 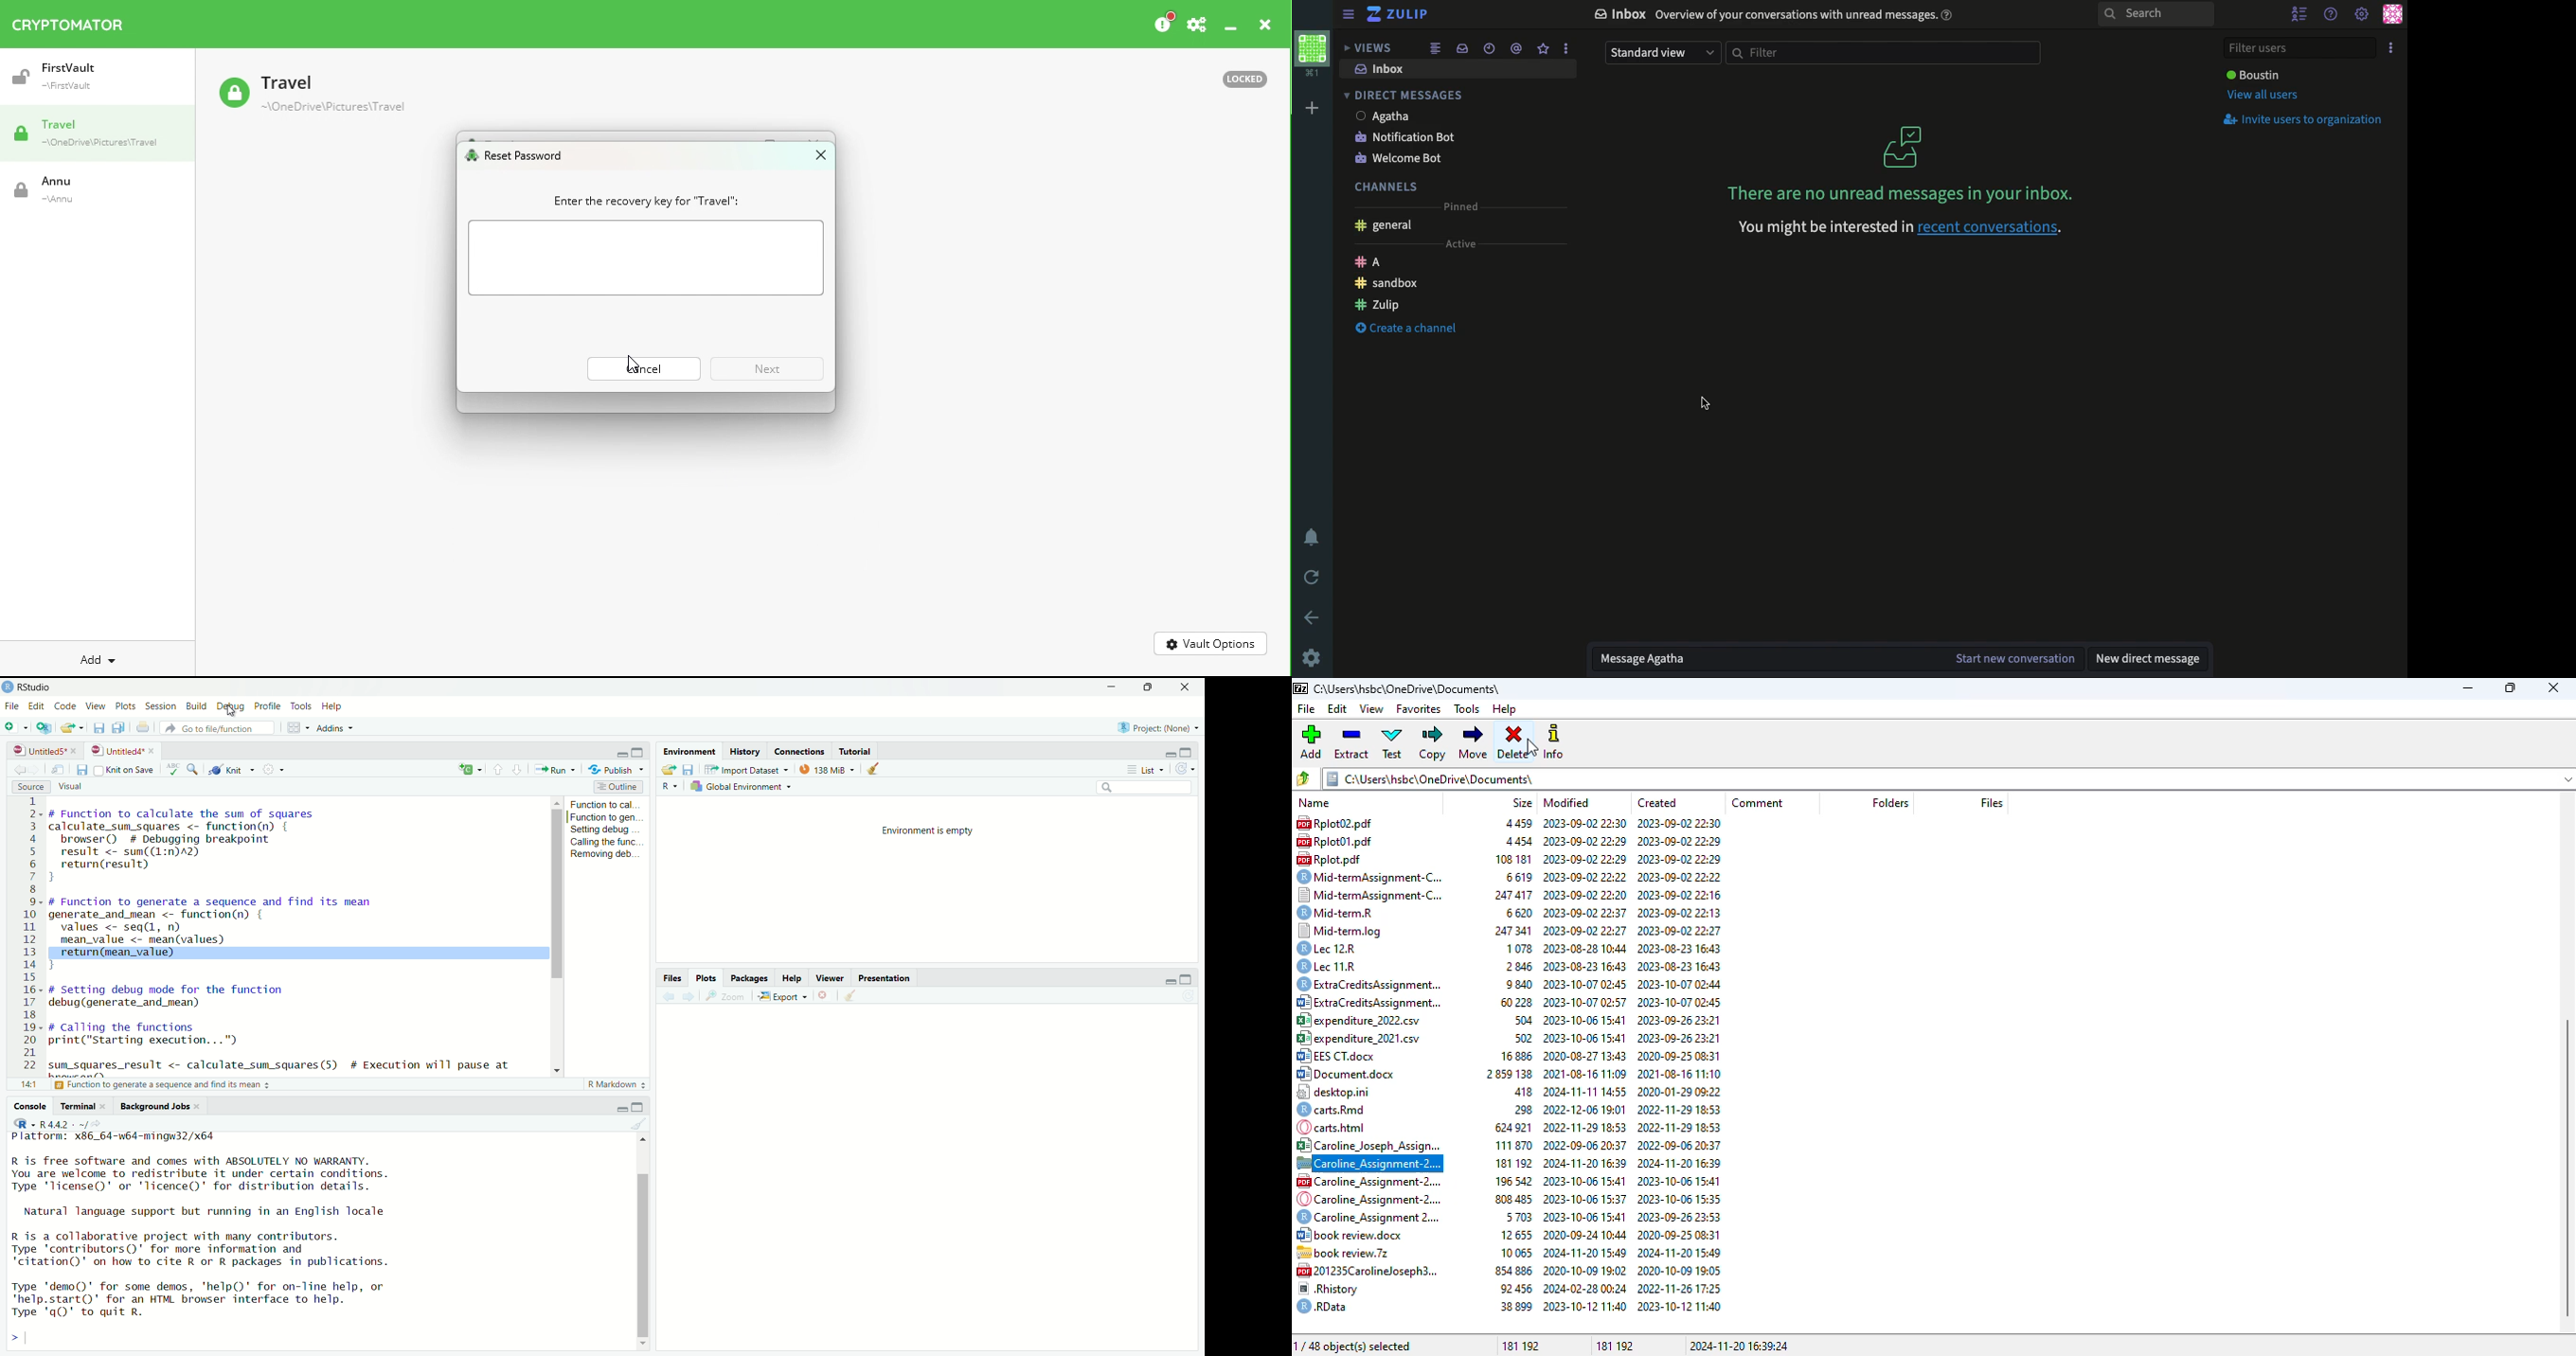 I want to click on minimize, so click(x=618, y=753).